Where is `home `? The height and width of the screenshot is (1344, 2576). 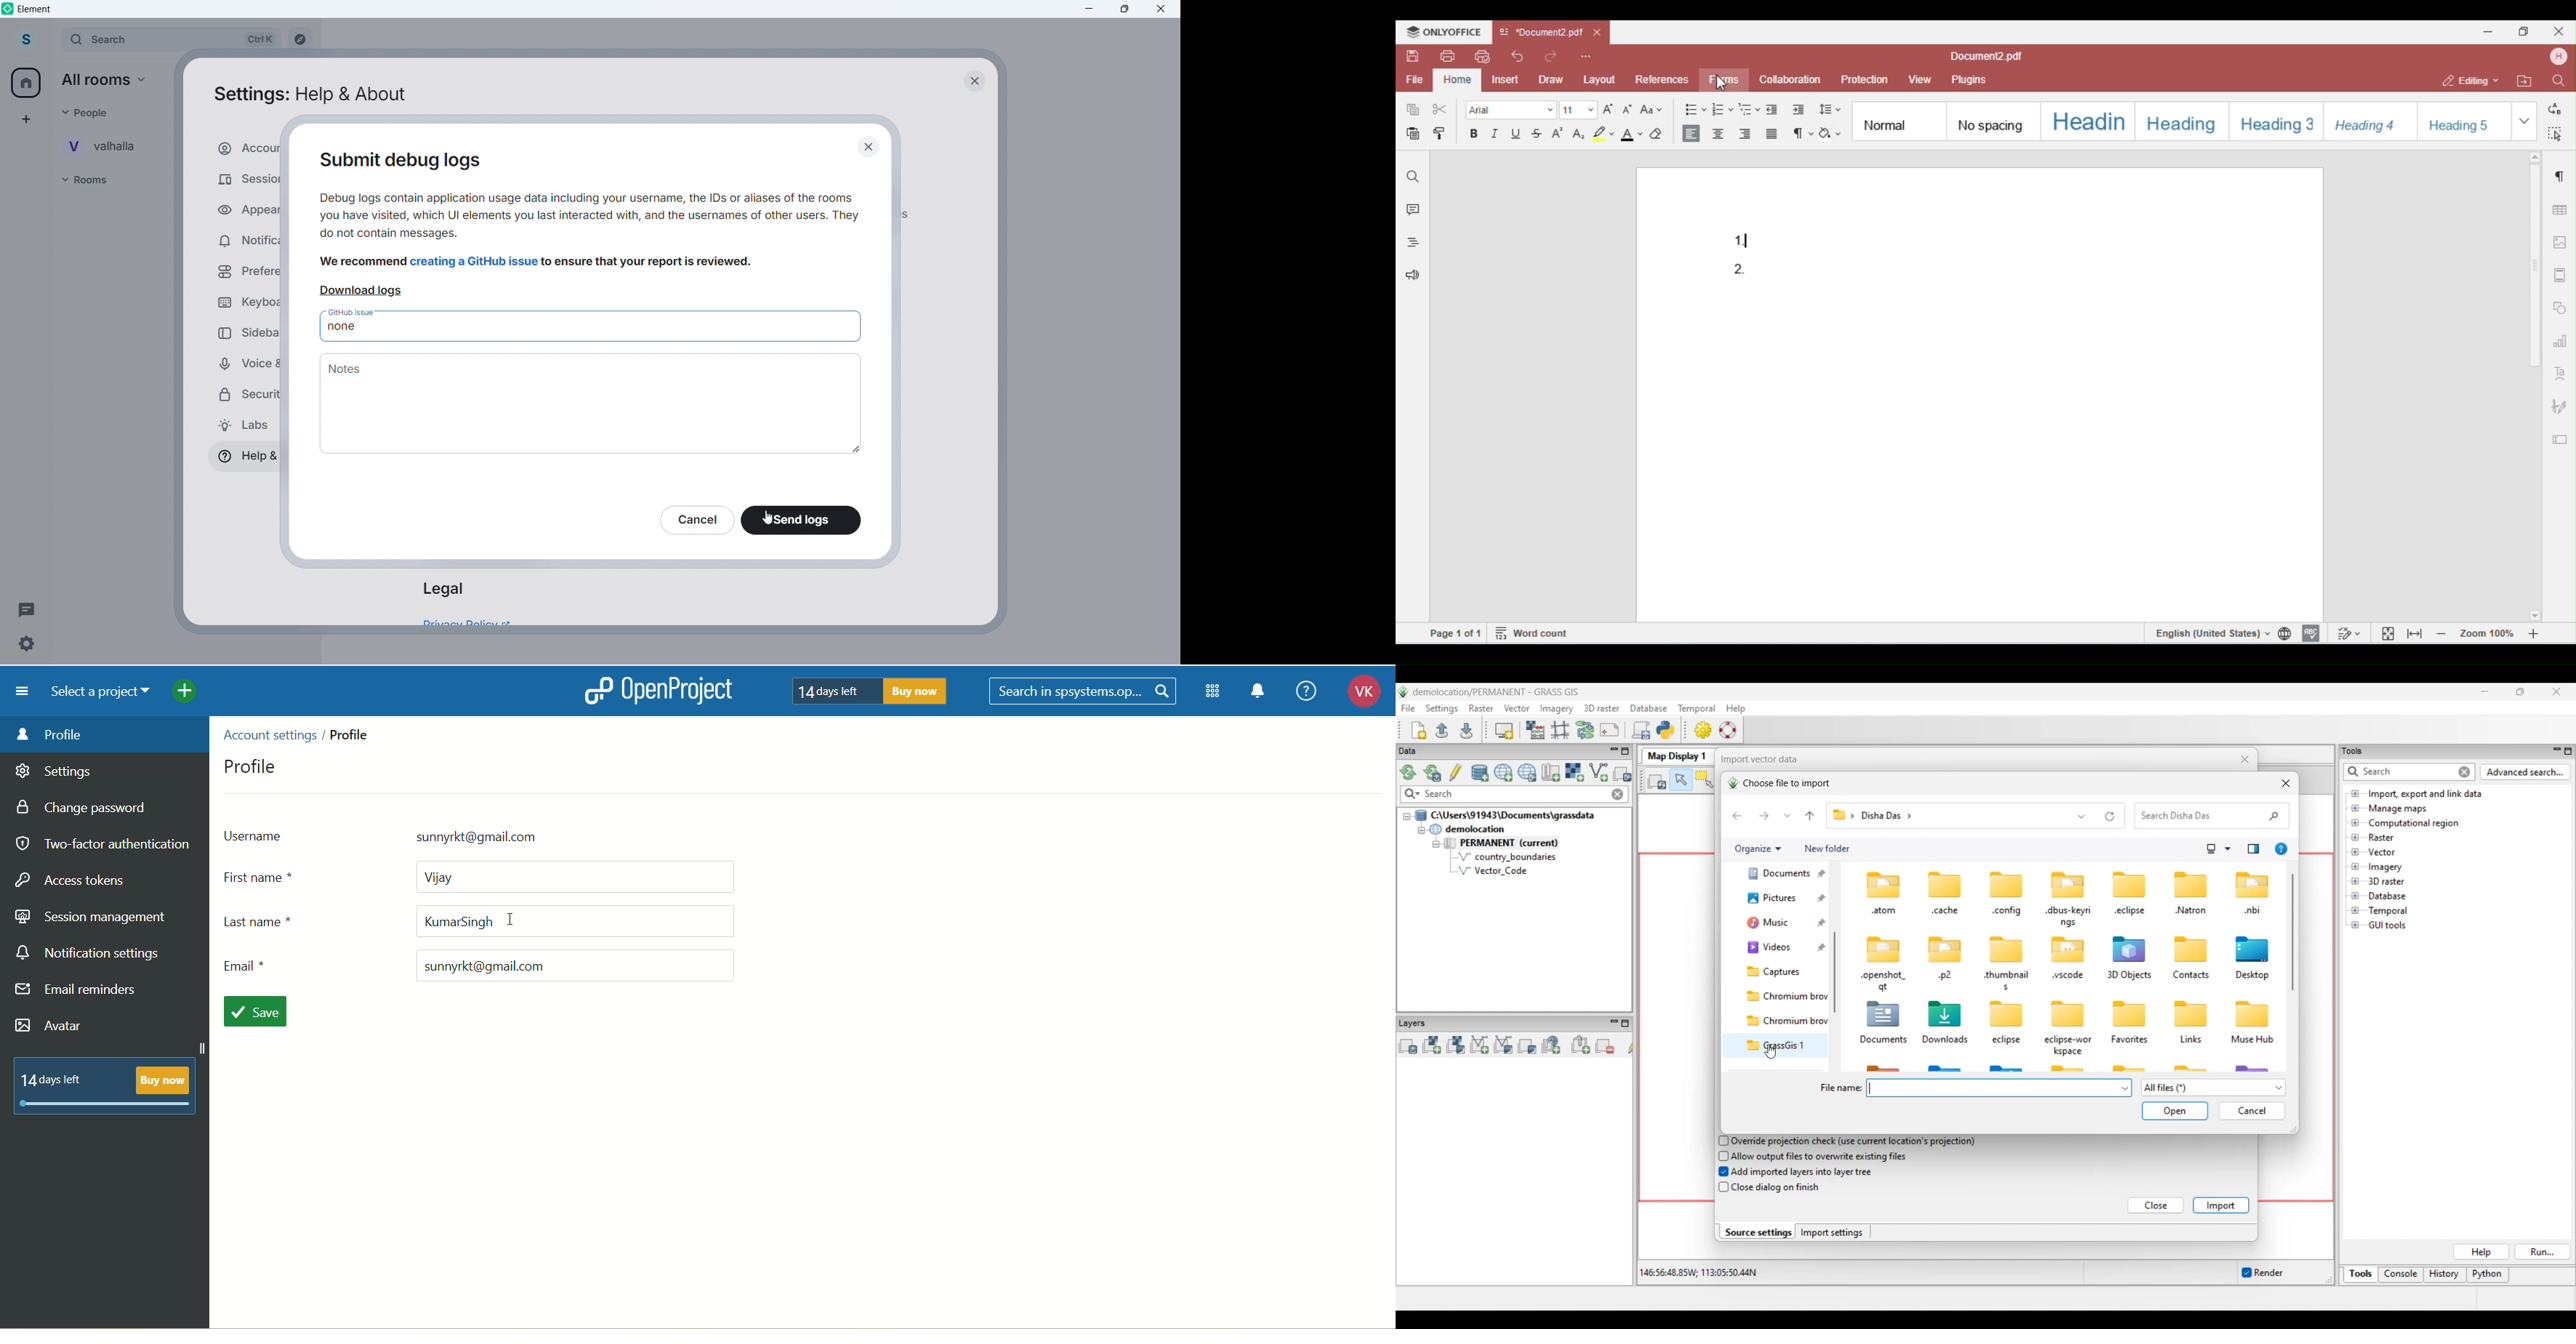
home  is located at coordinates (27, 83).